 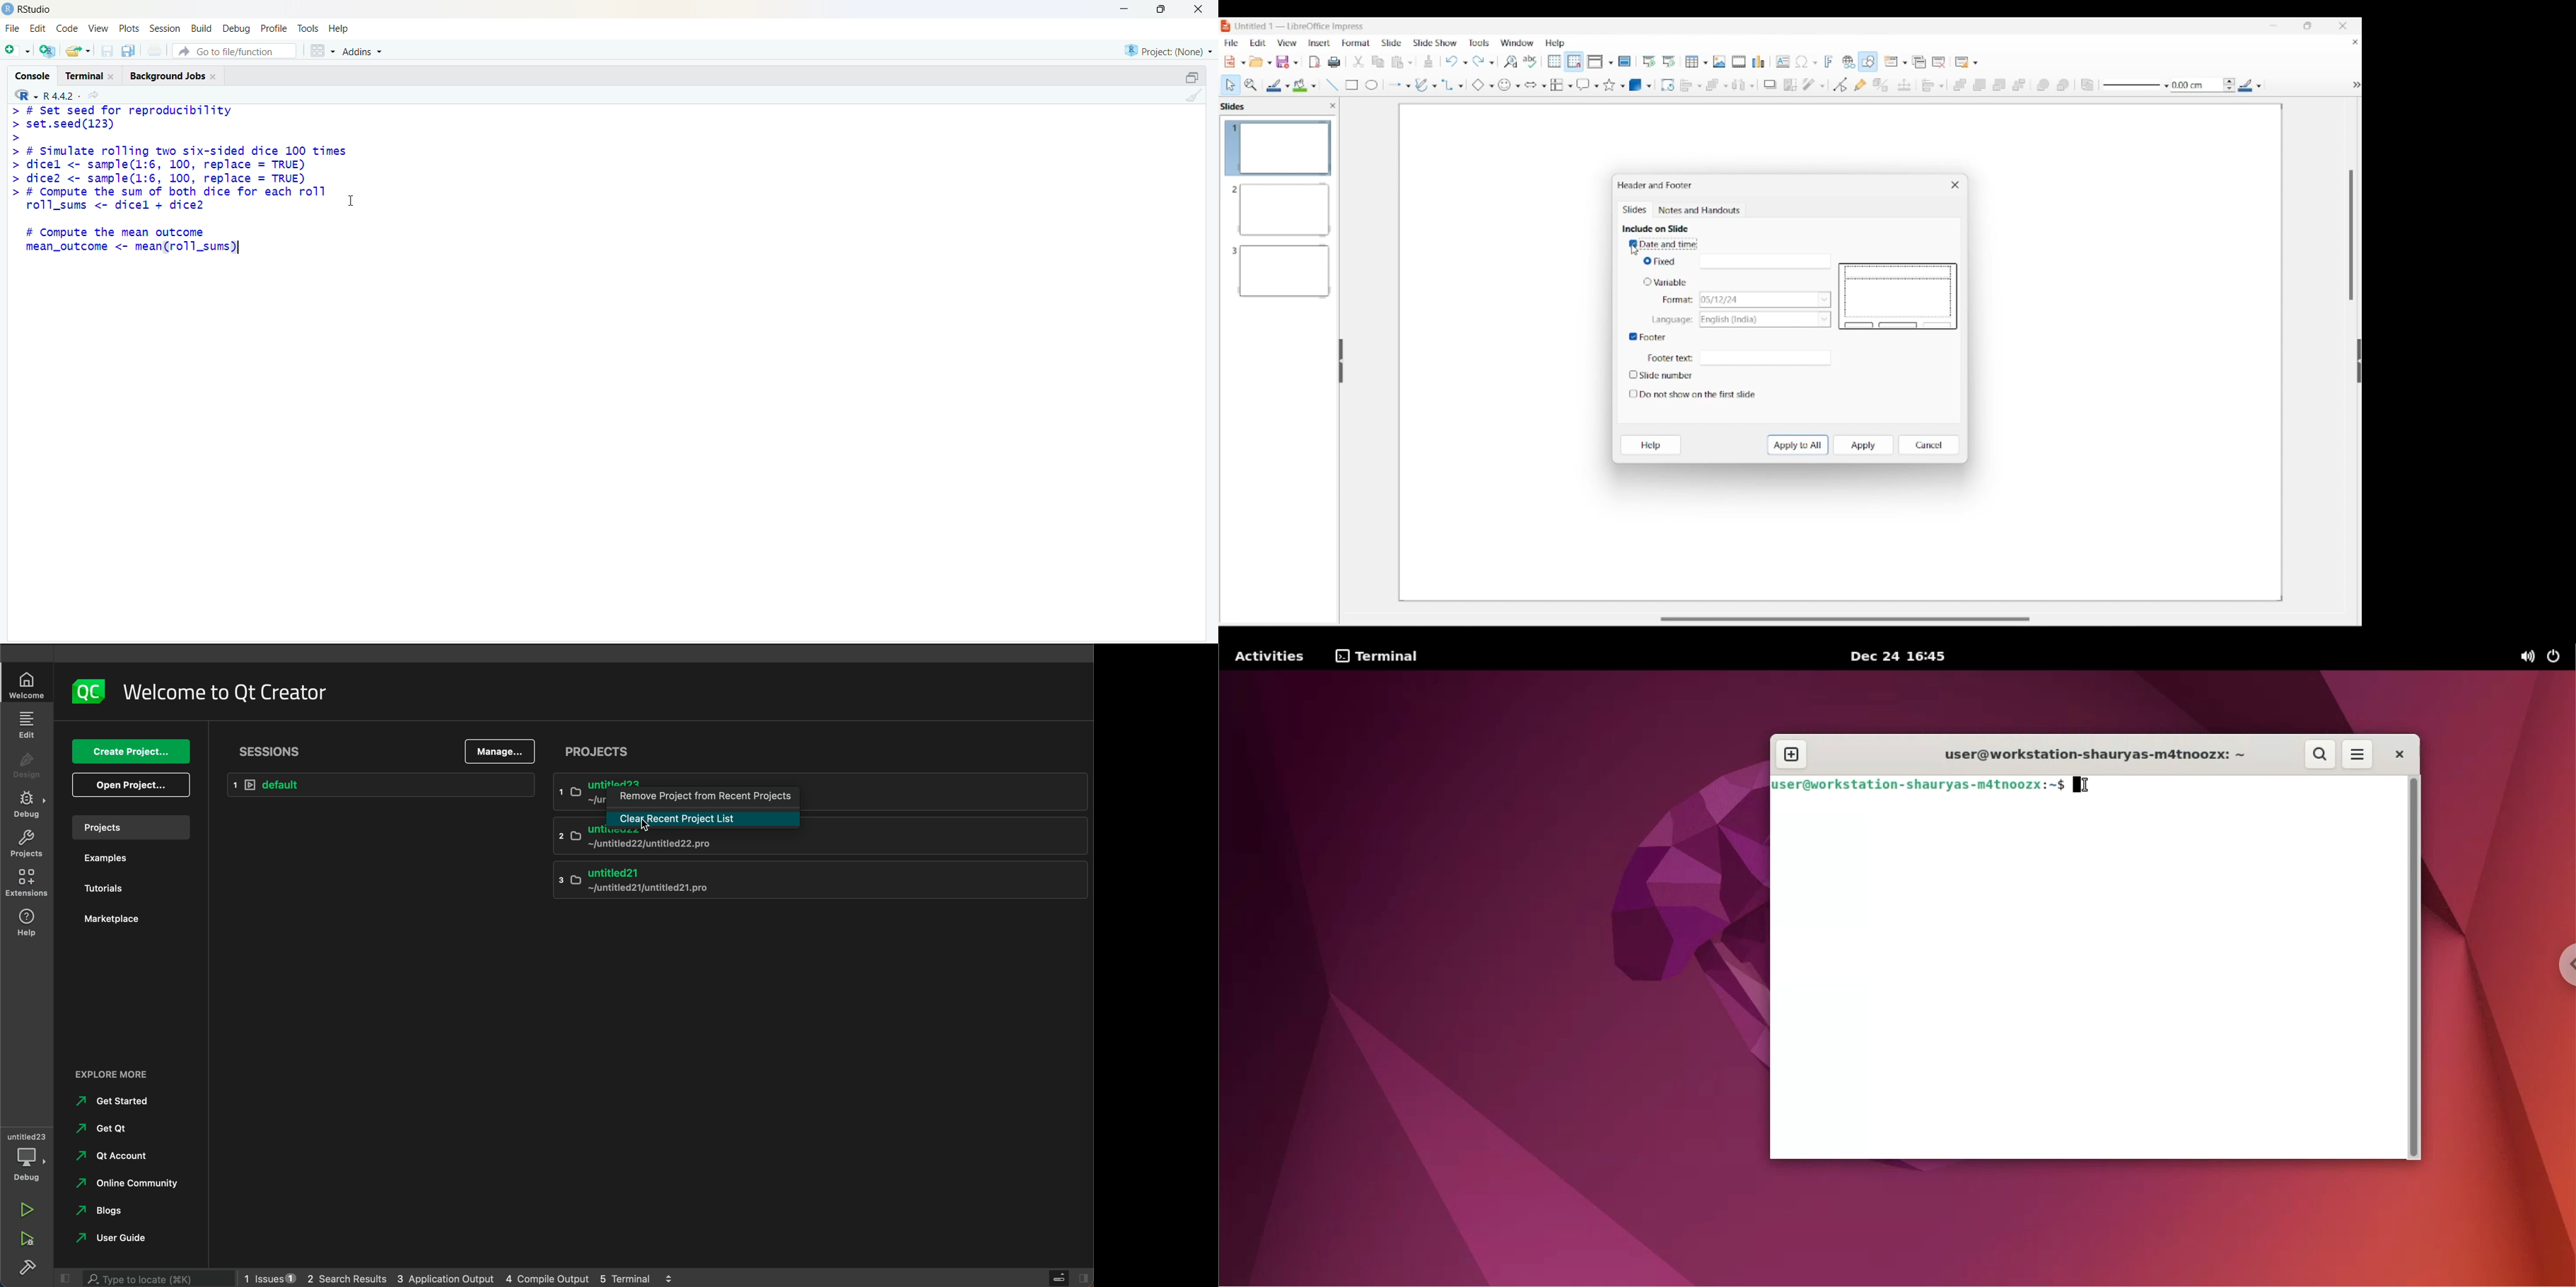 What do you see at coordinates (1664, 244) in the screenshot?
I see `Toggle for date and time` at bounding box center [1664, 244].